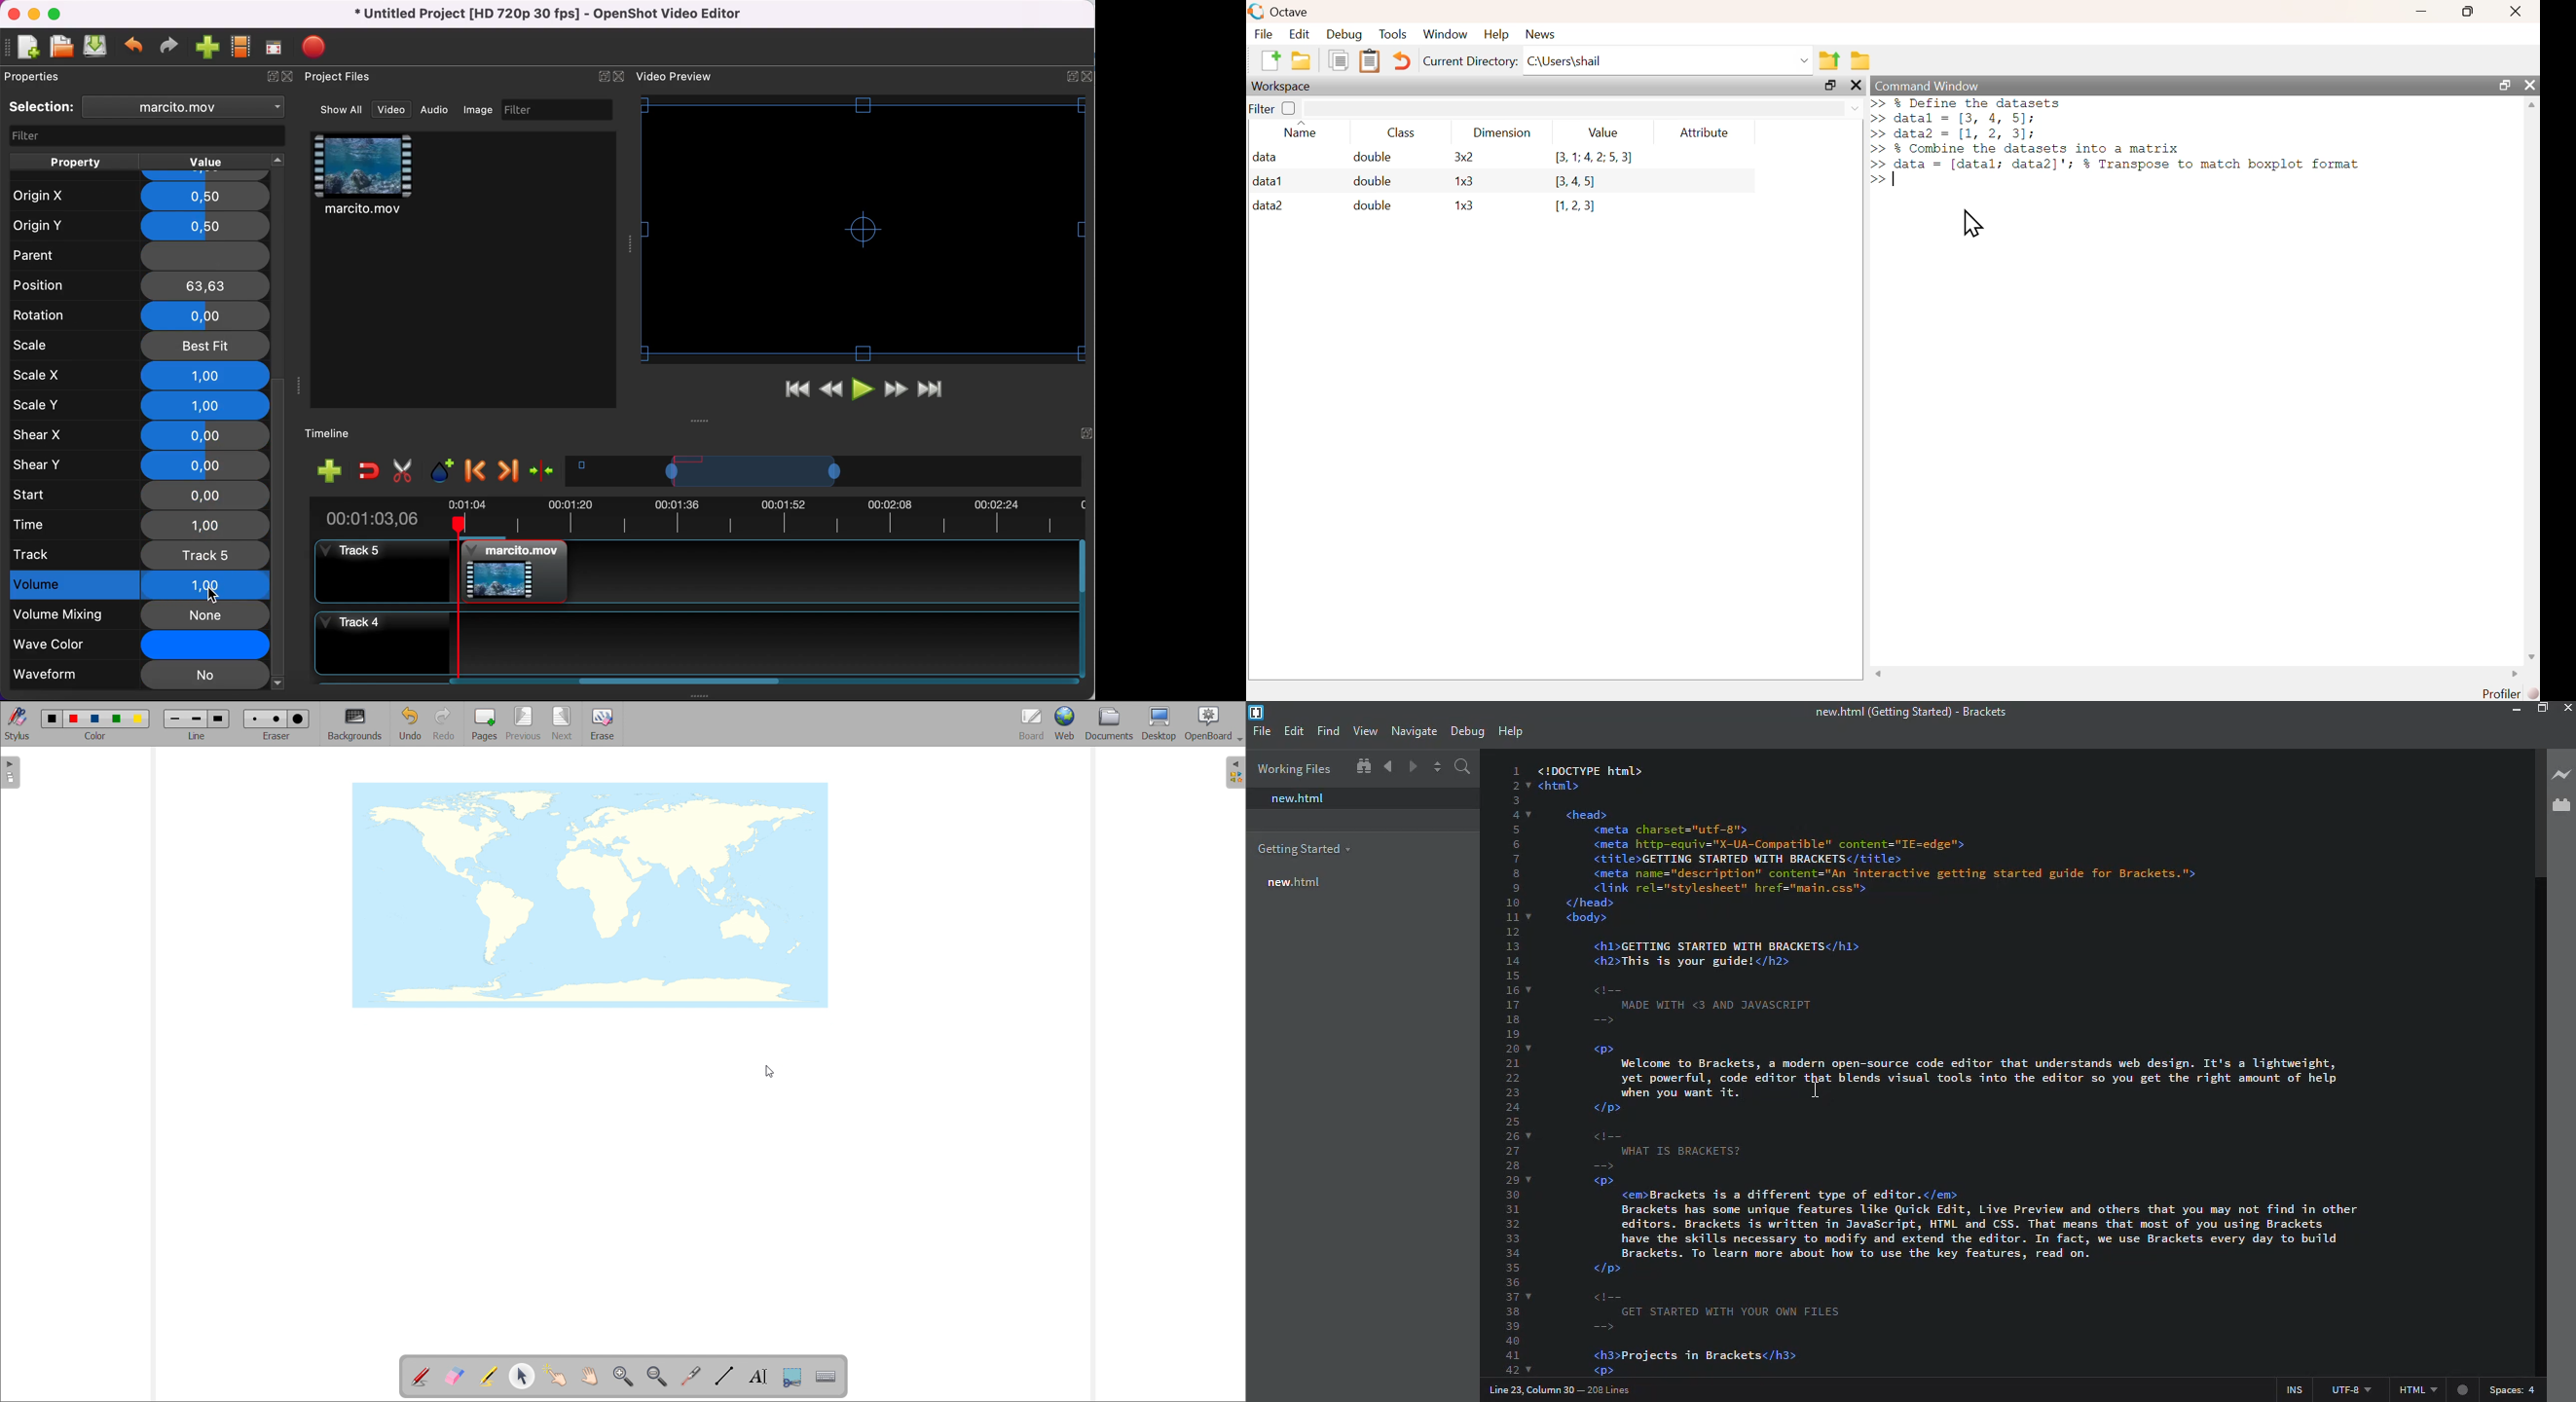 This screenshot has height=1428, width=2576. I want to click on dropdown, so click(1802, 60).